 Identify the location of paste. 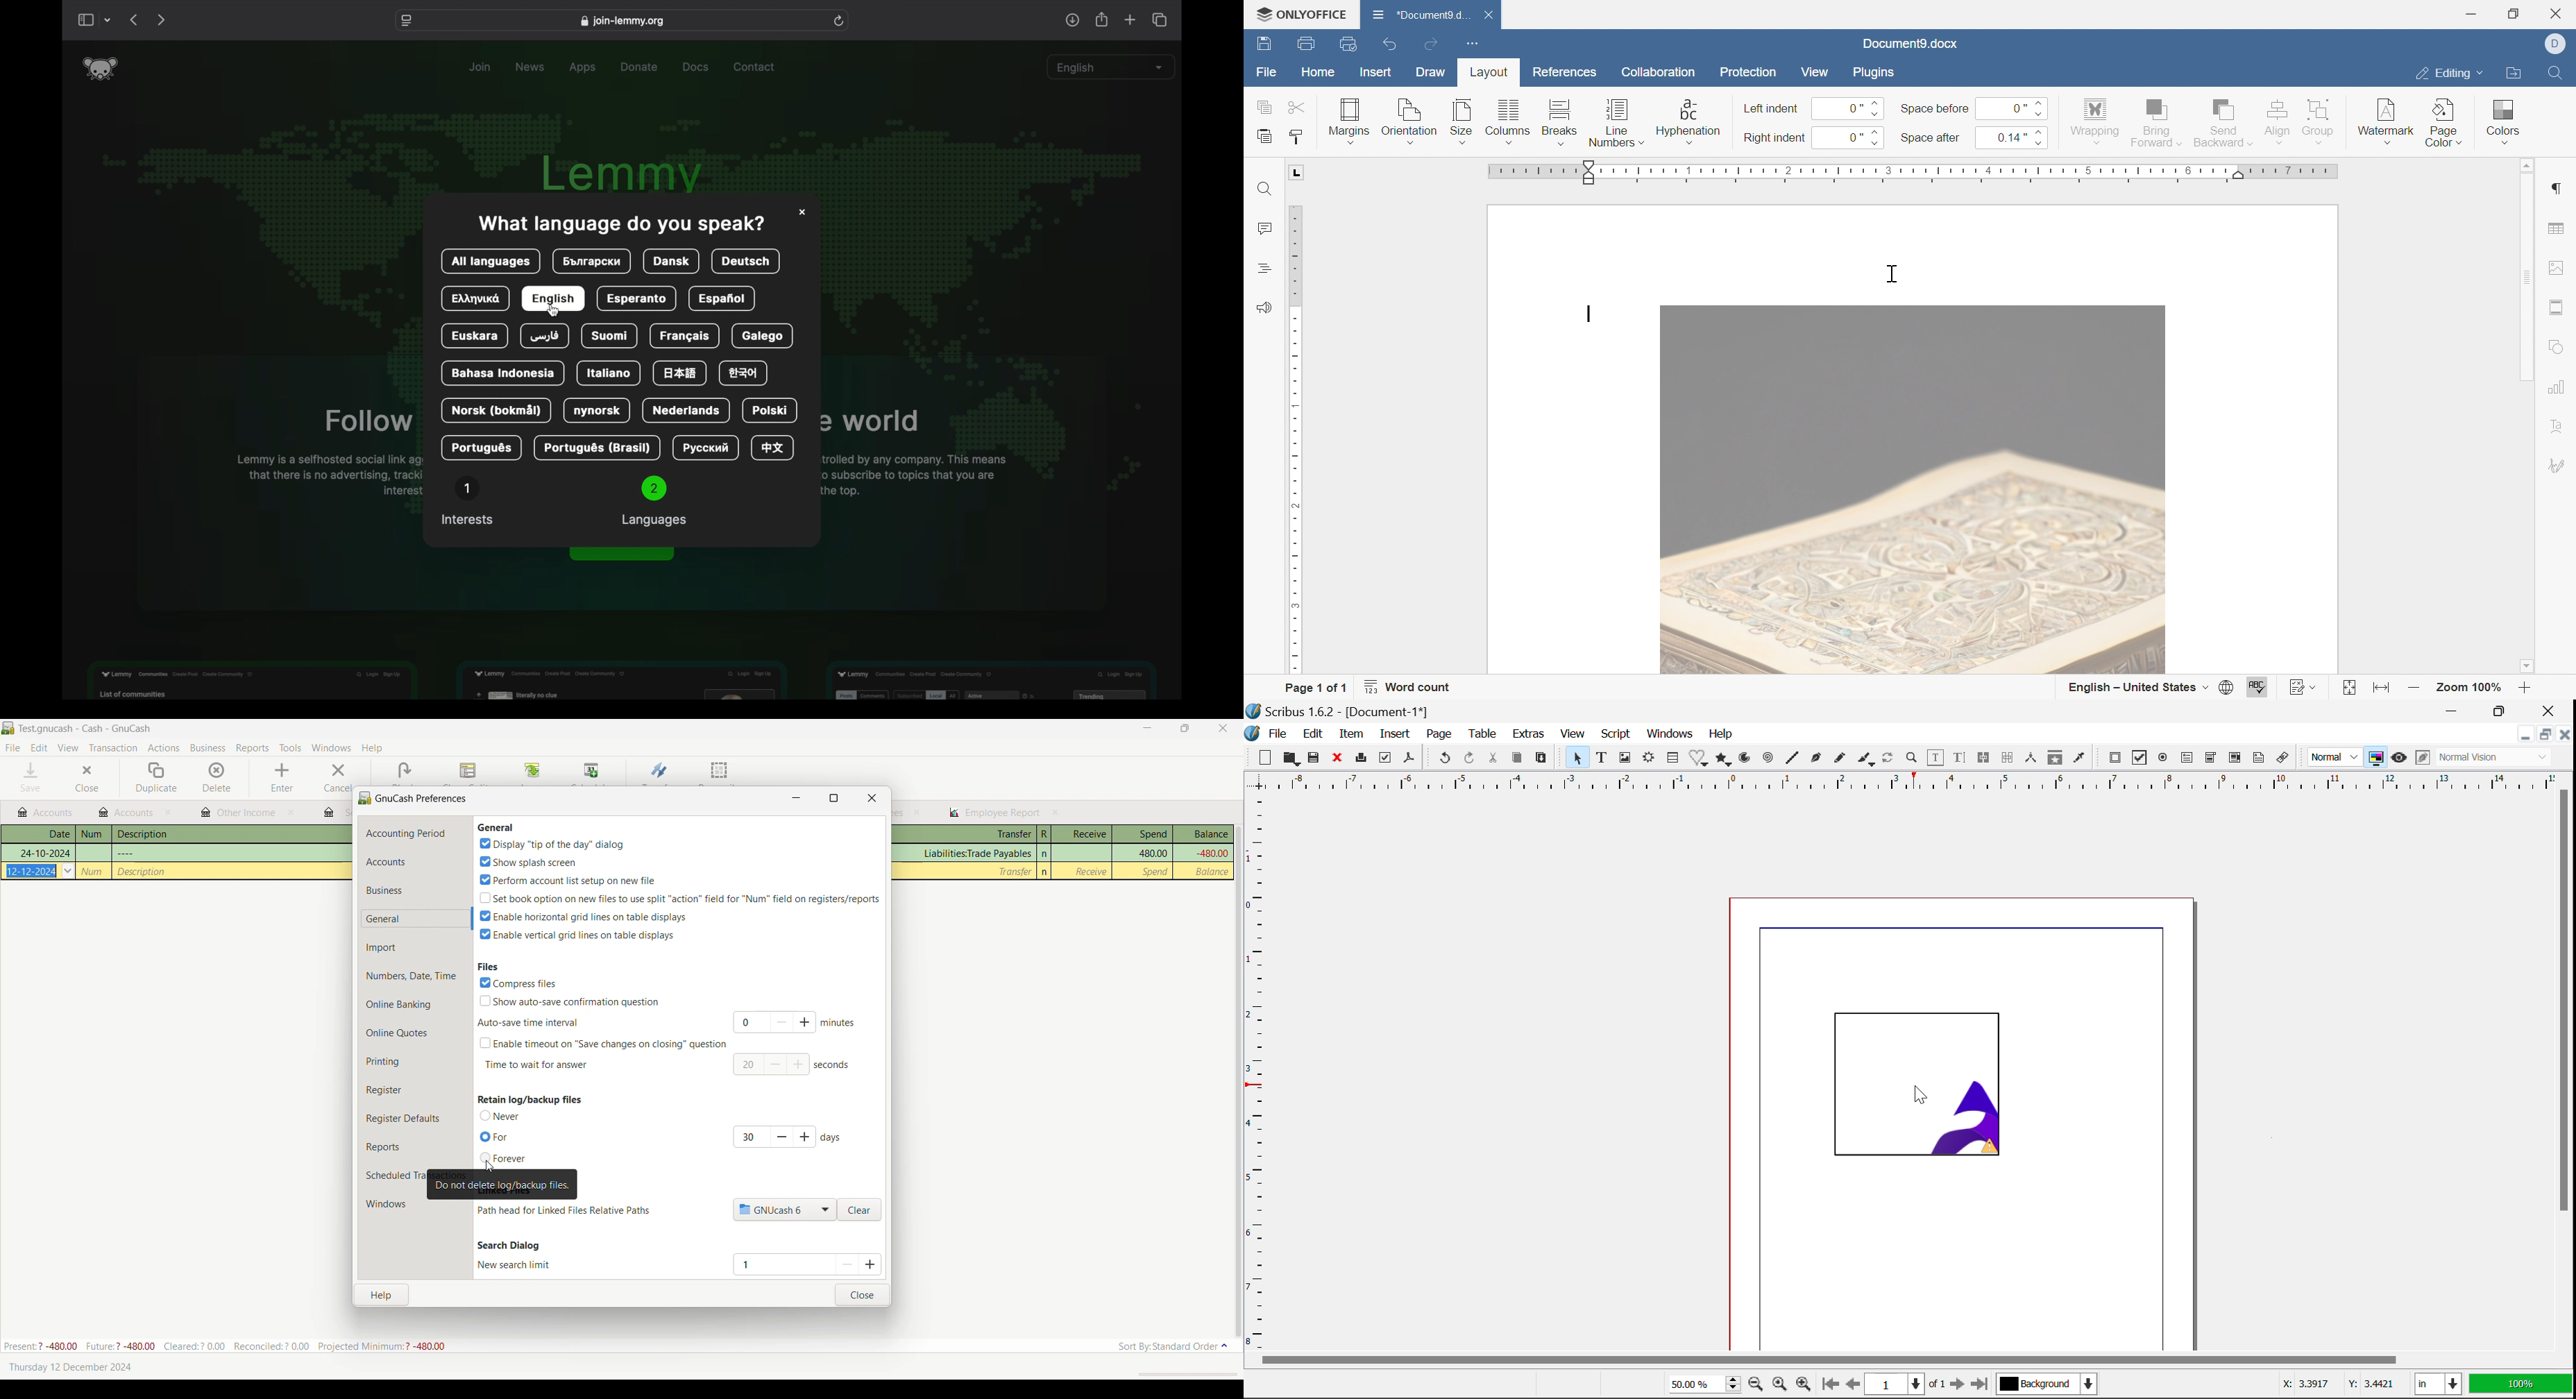
(1264, 137).